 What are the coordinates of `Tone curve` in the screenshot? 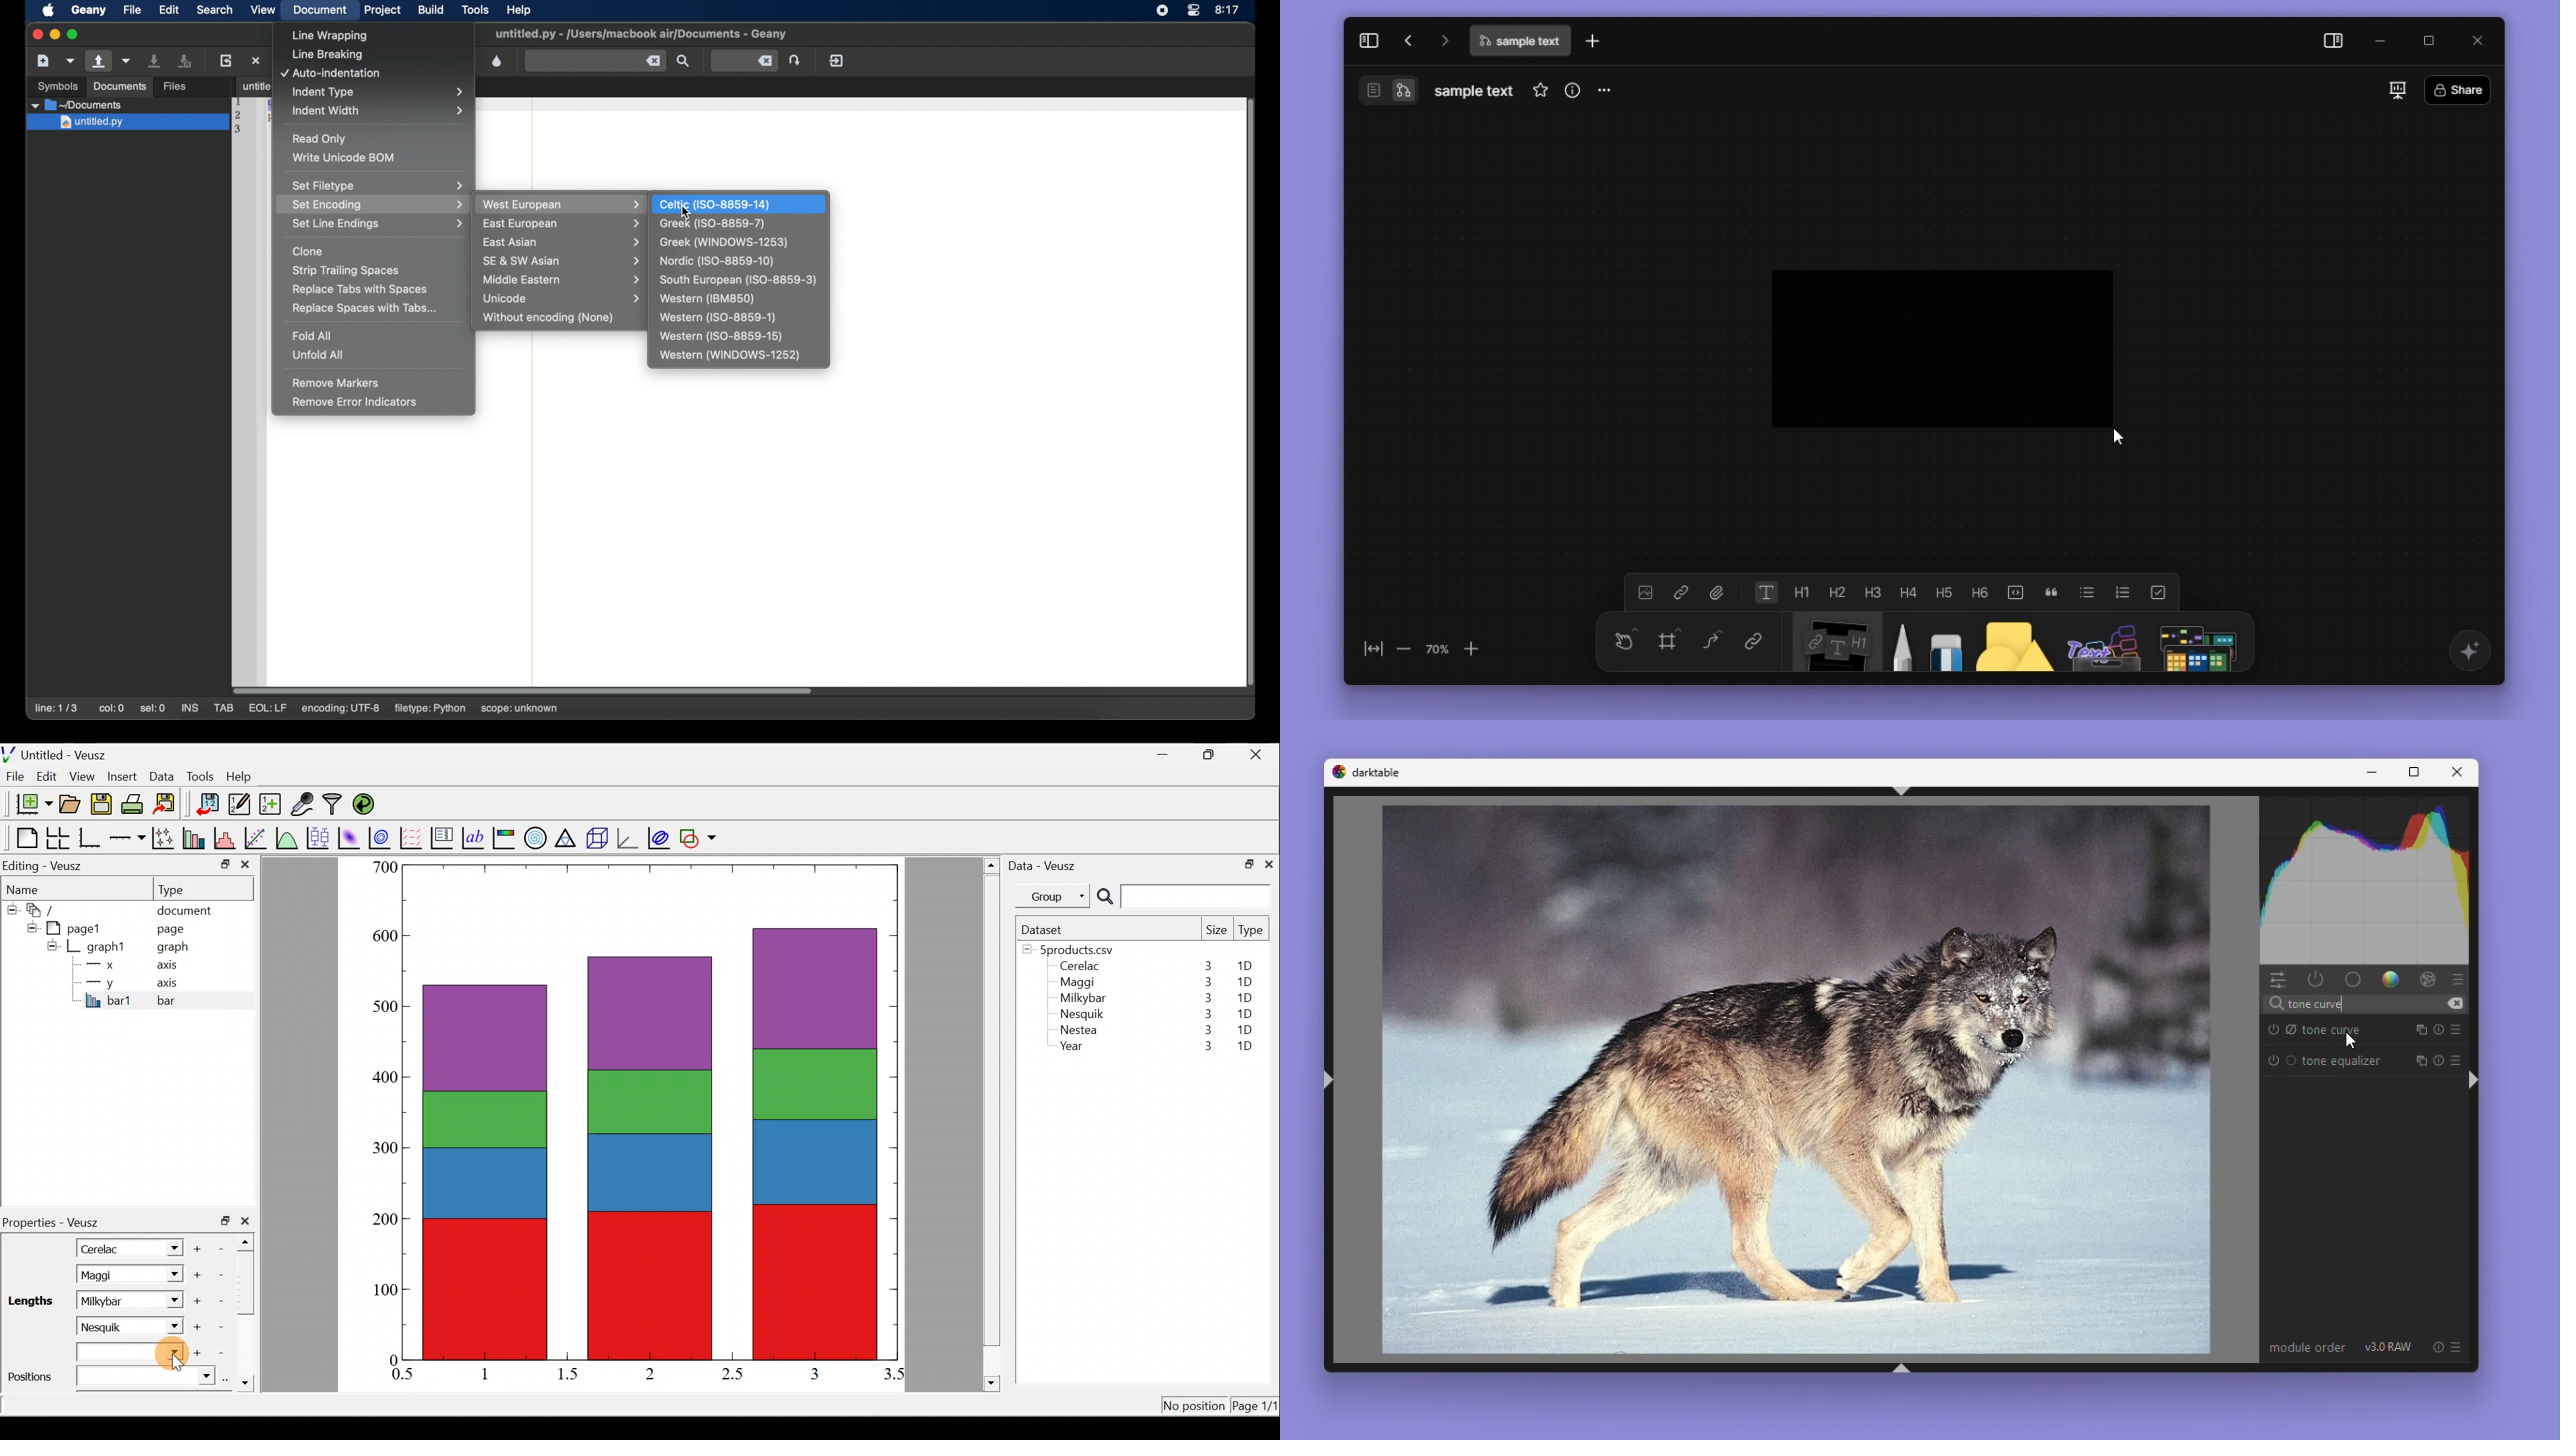 It's located at (2324, 1029).